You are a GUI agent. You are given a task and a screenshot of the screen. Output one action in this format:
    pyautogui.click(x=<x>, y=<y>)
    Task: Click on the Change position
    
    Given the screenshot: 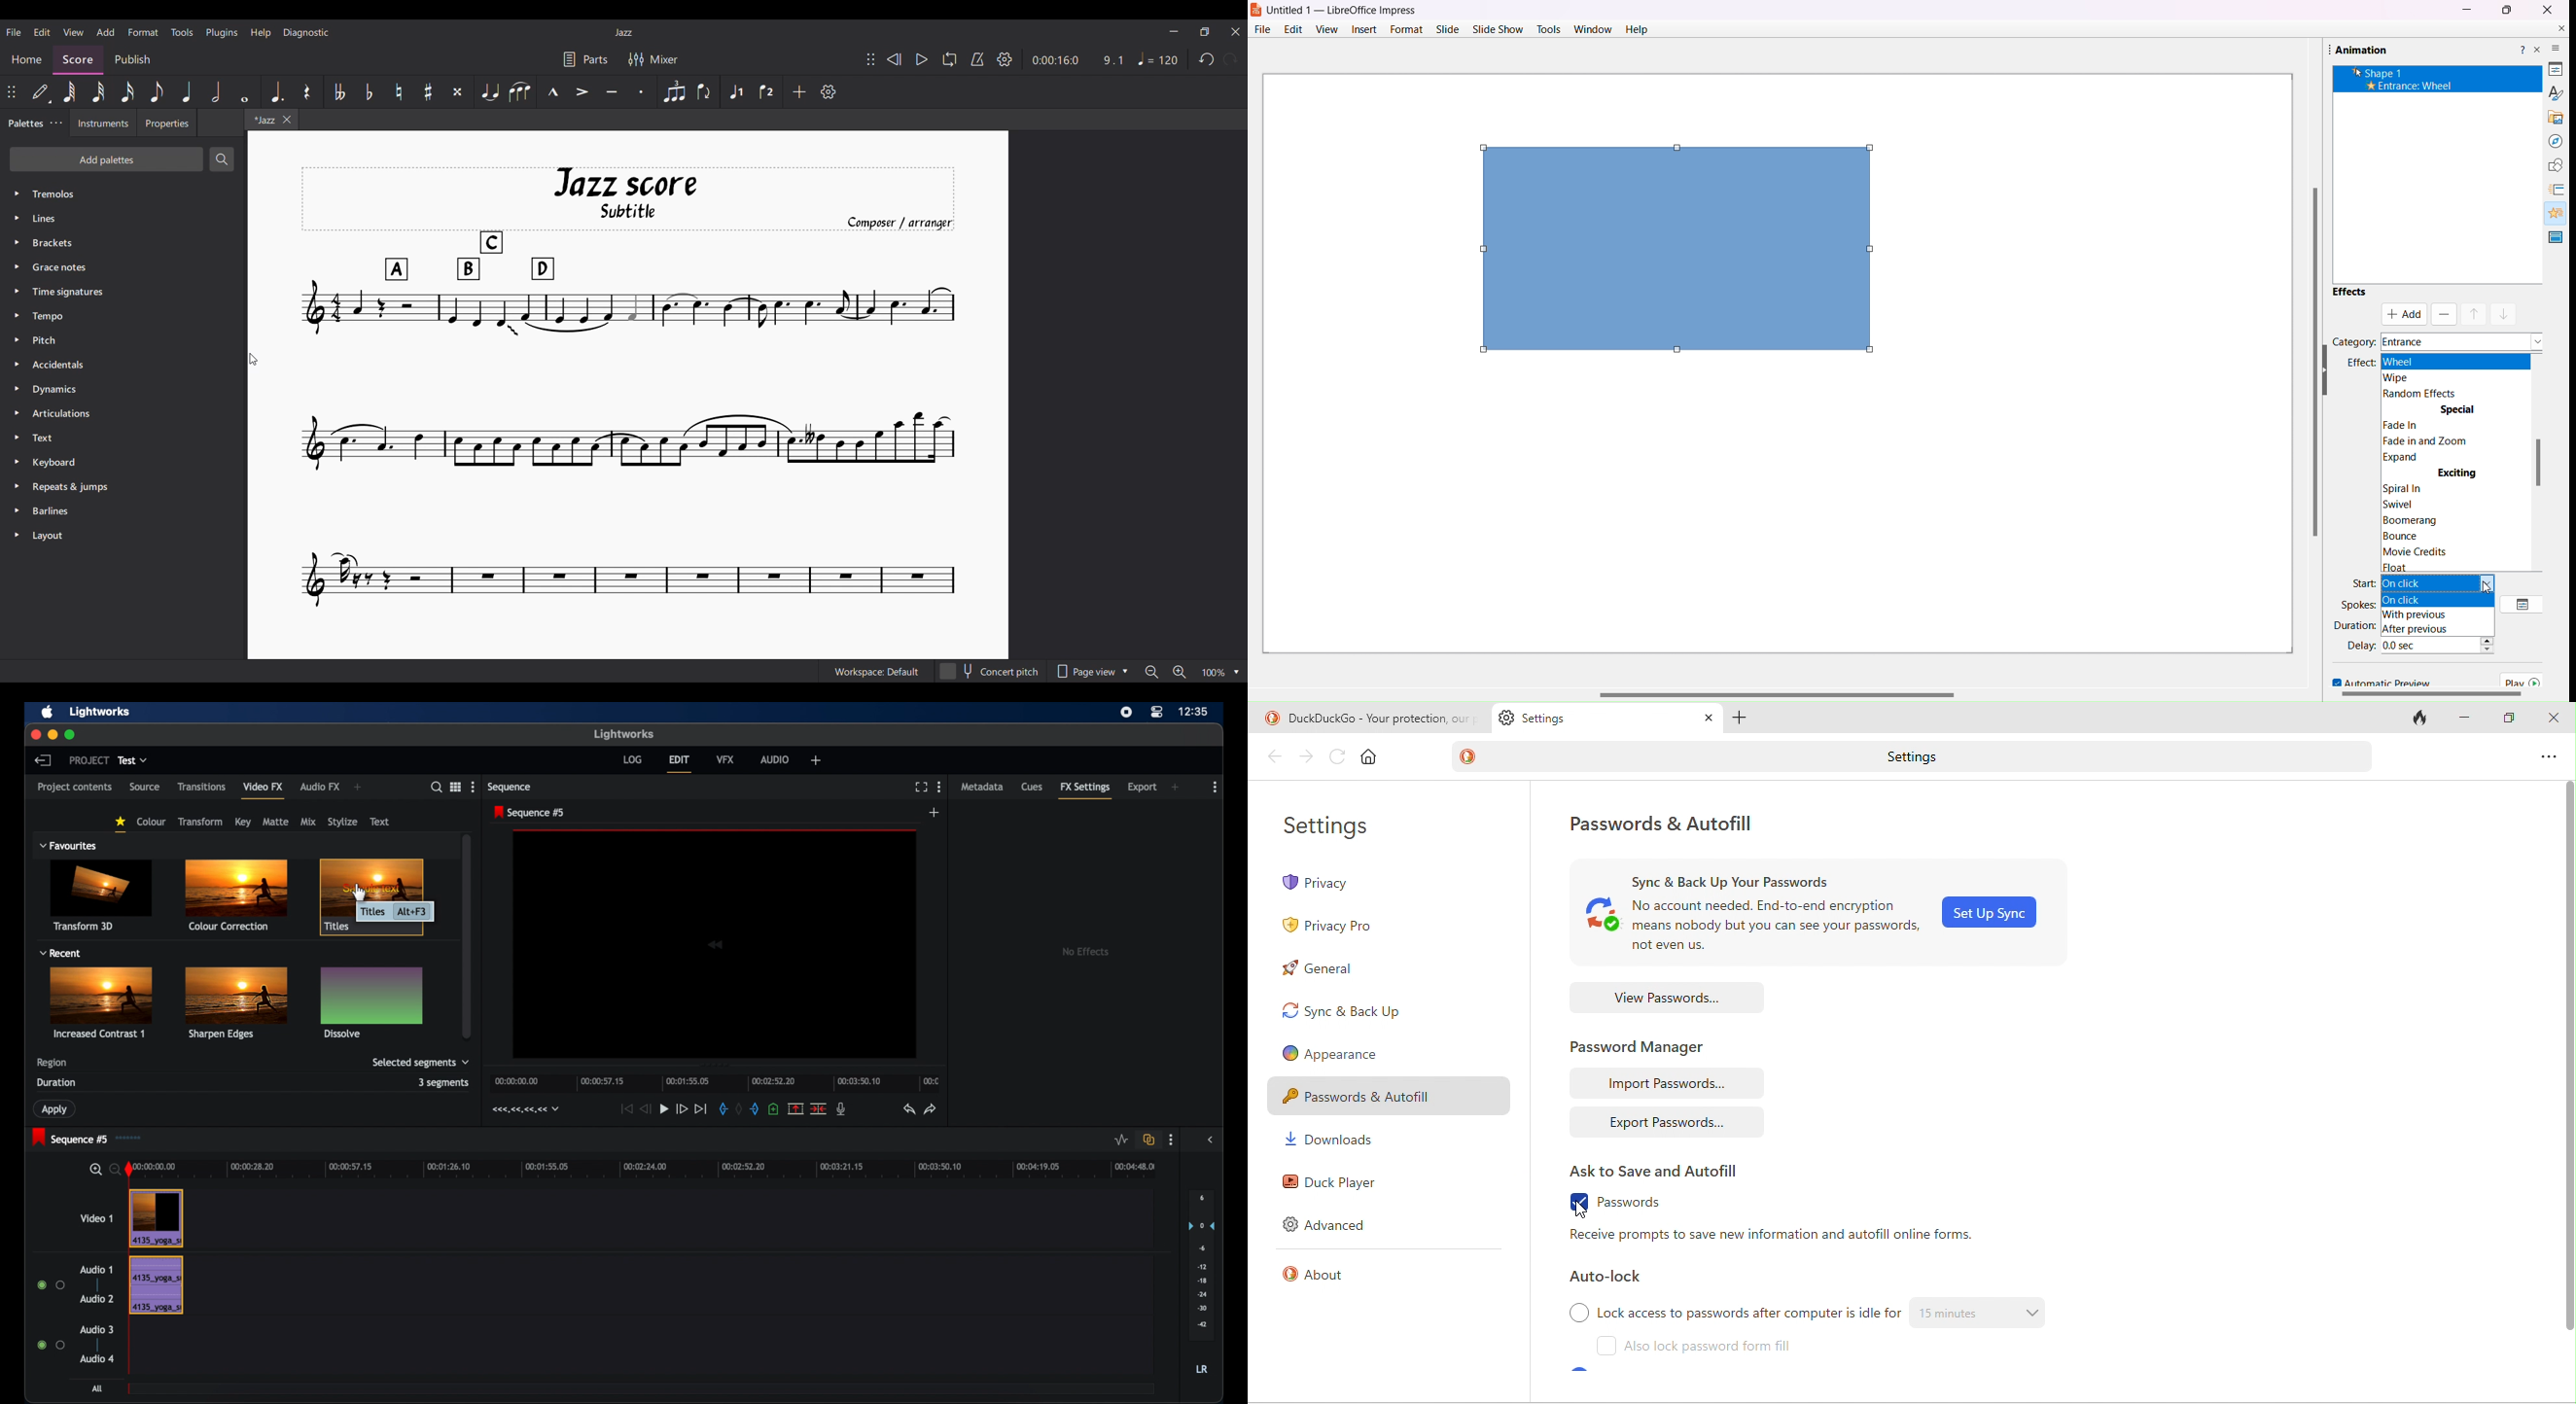 What is the action you would take?
    pyautogui.click(x=11, y=92)
    